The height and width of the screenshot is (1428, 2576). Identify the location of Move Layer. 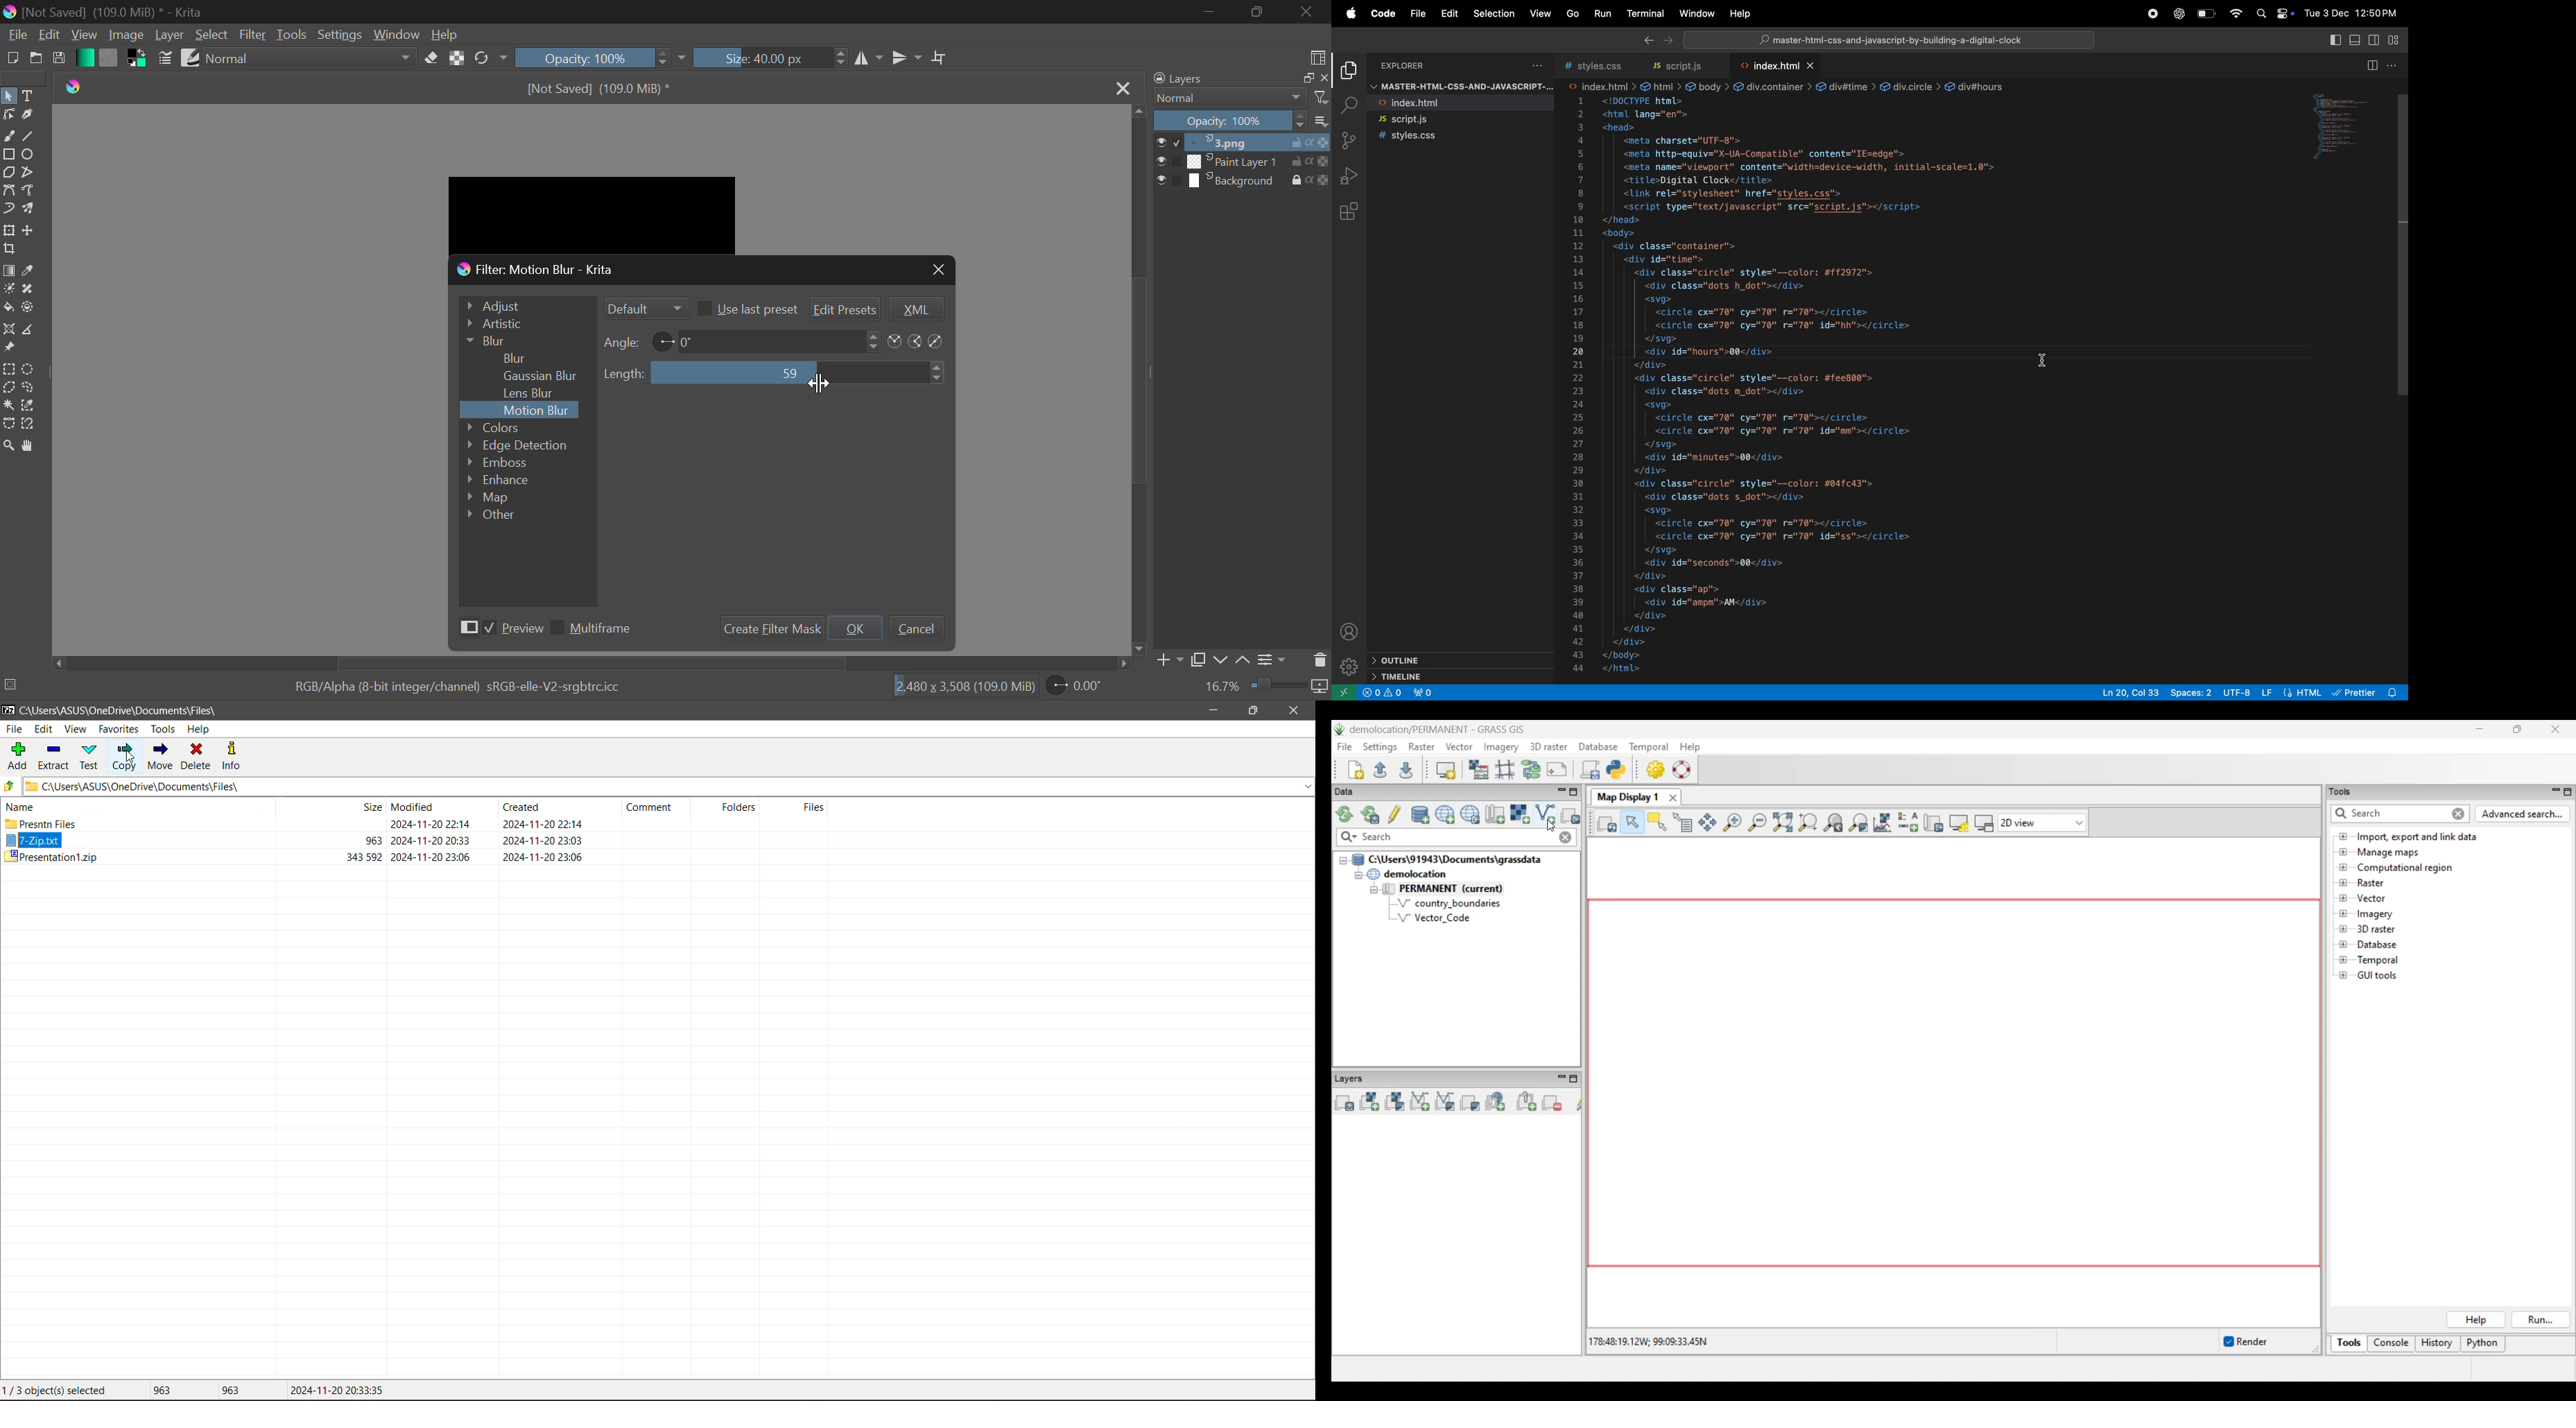
(31, 230).